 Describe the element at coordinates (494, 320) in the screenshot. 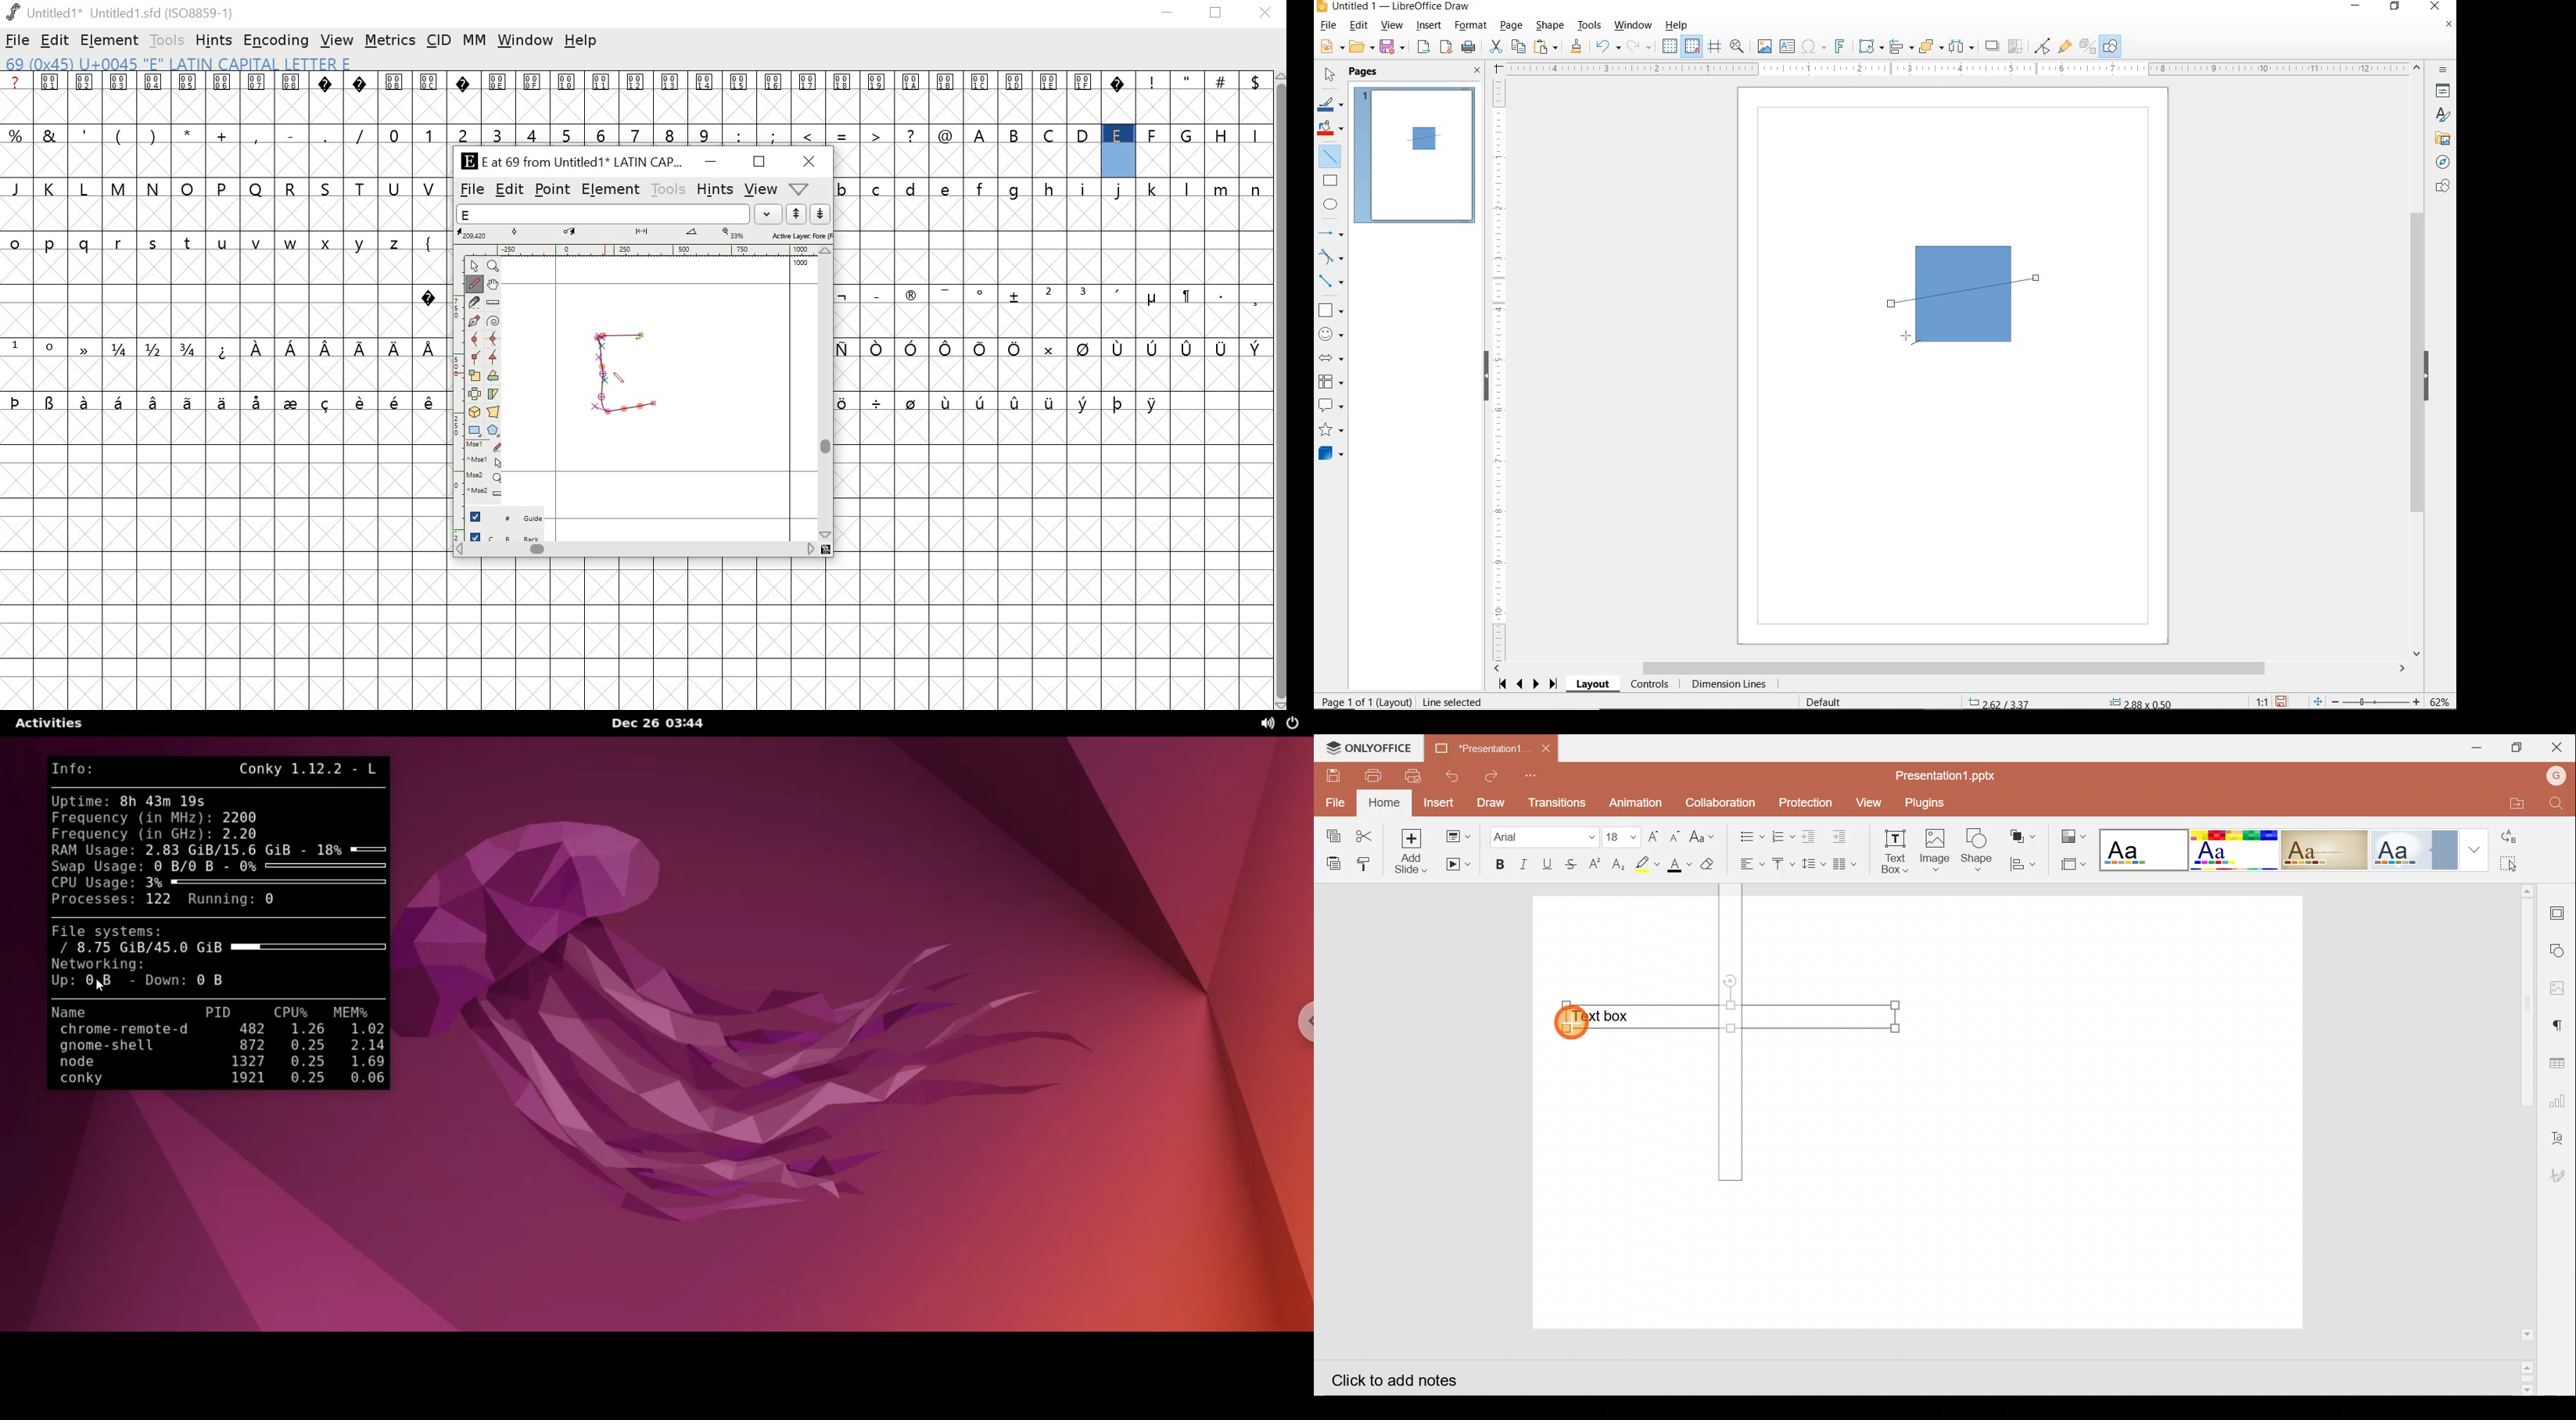

I see `Spiro` at that location.